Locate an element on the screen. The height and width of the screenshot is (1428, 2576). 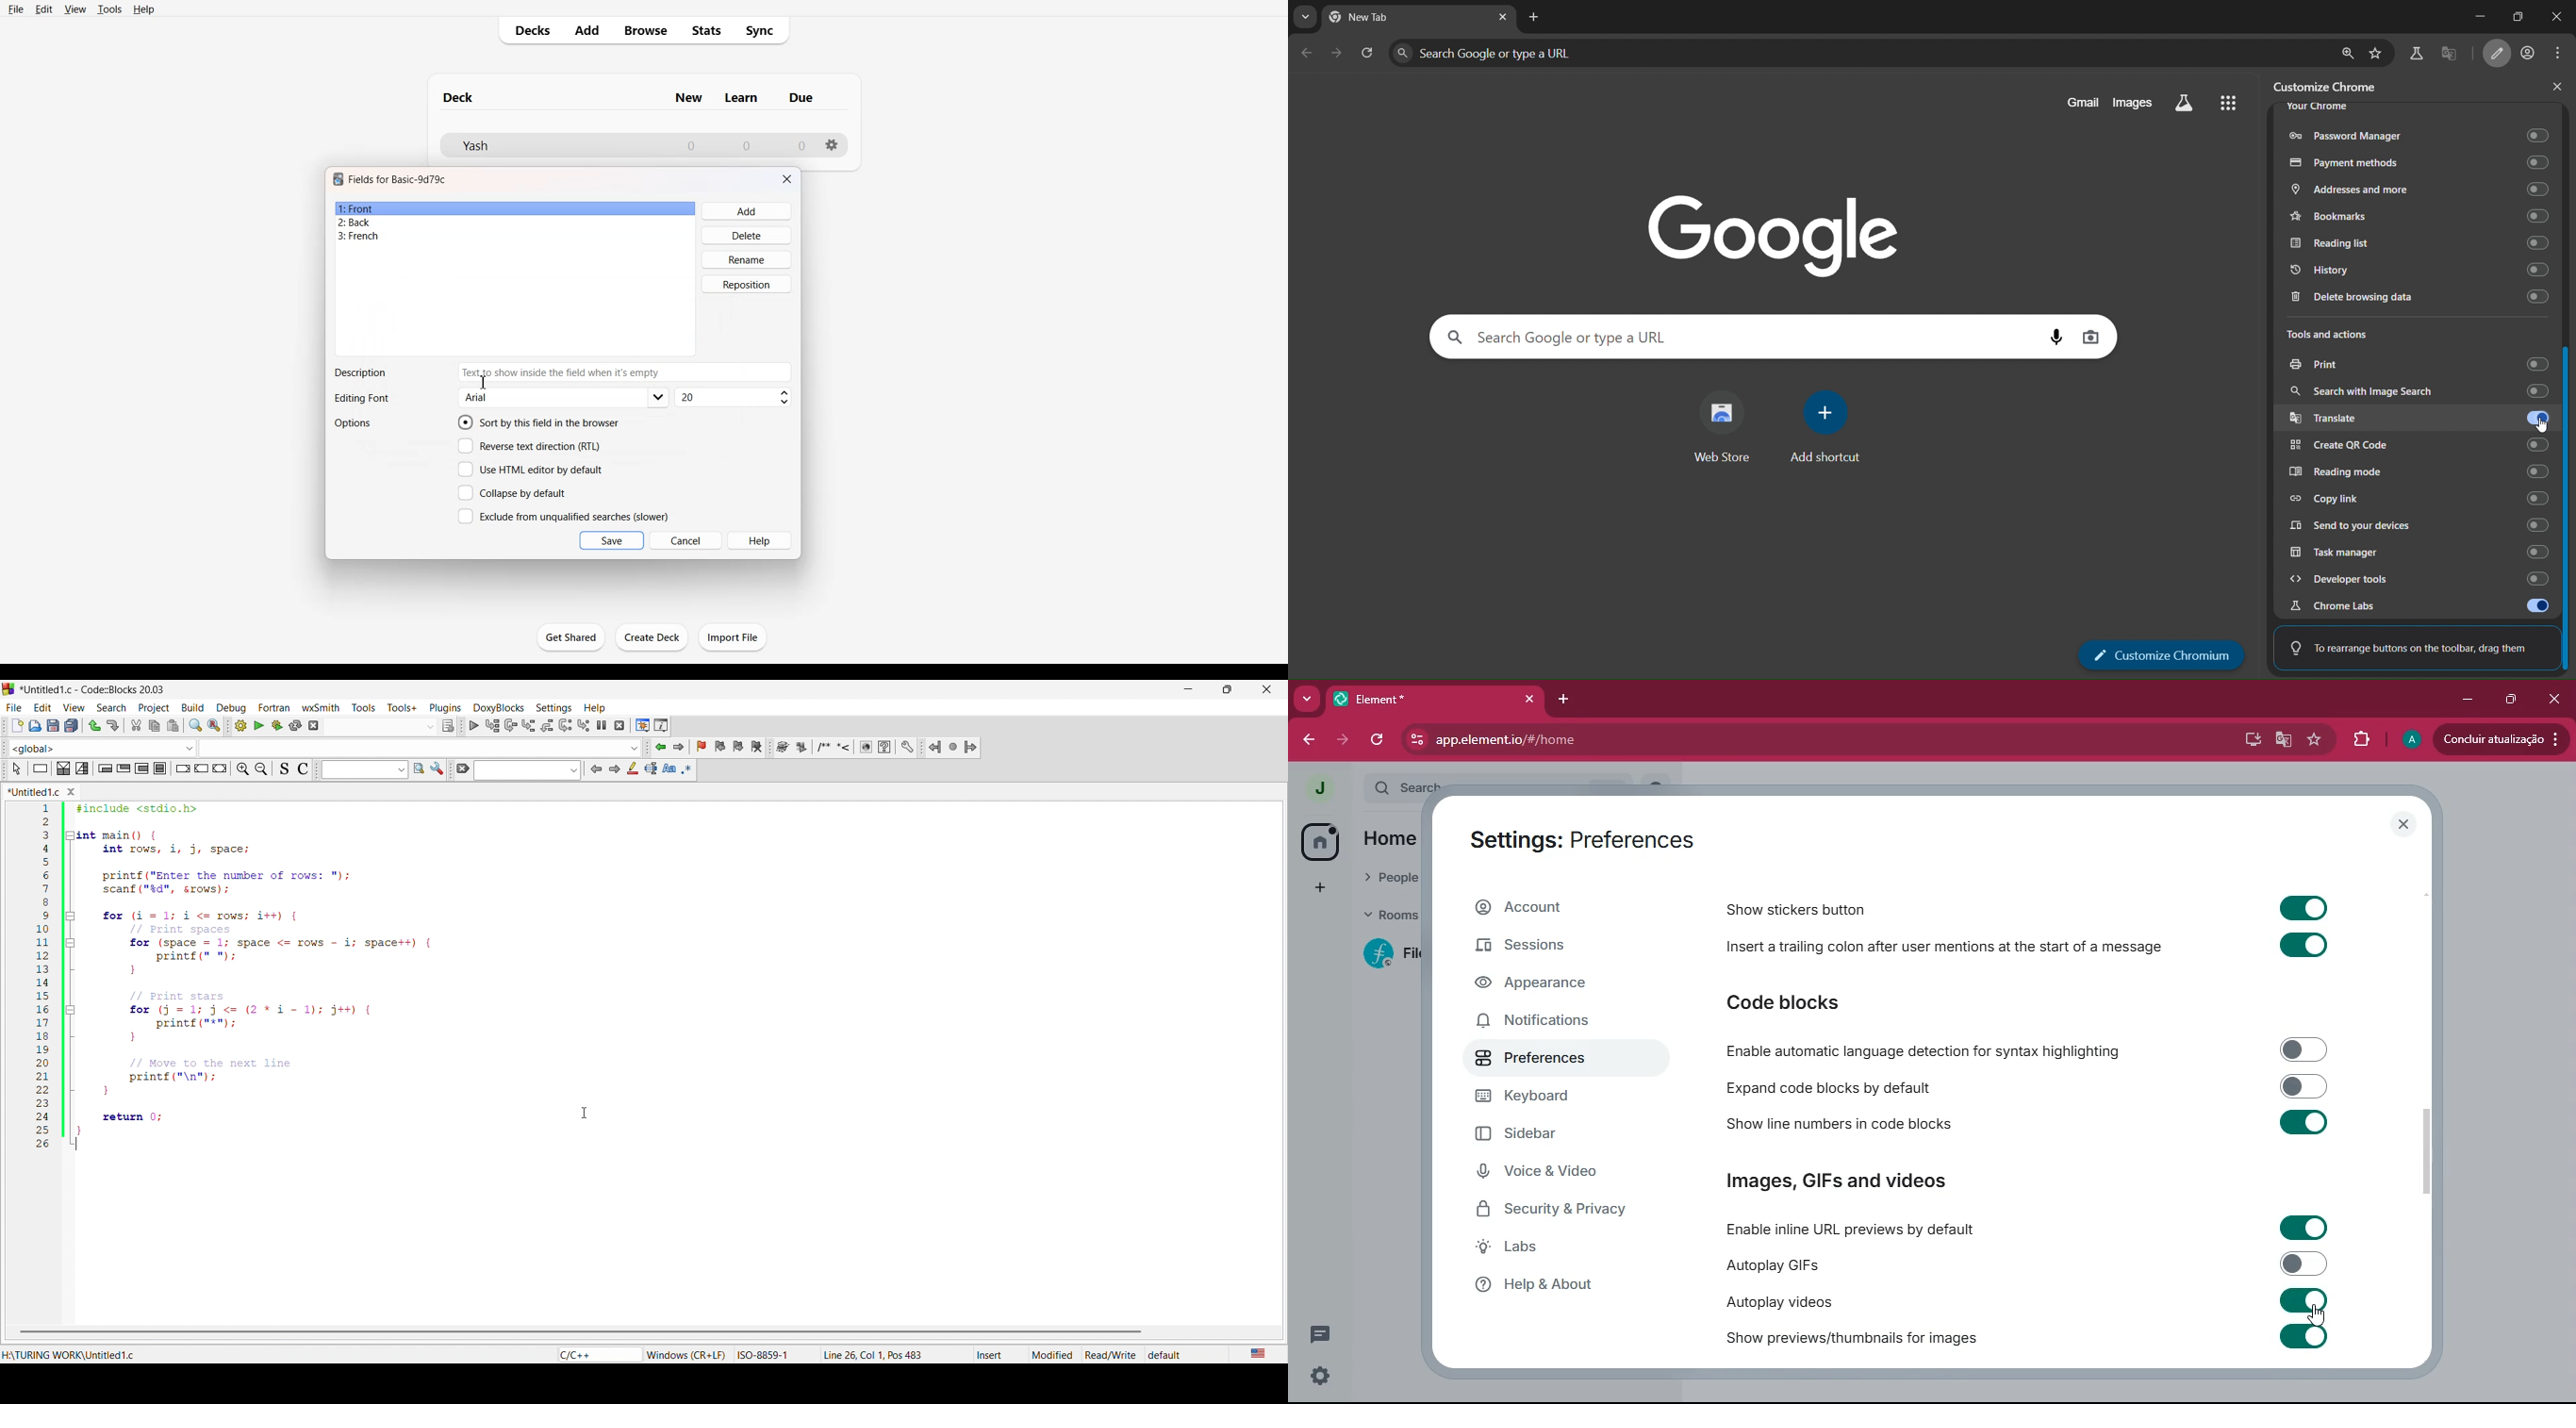
project is located at coordinates (153, 706).